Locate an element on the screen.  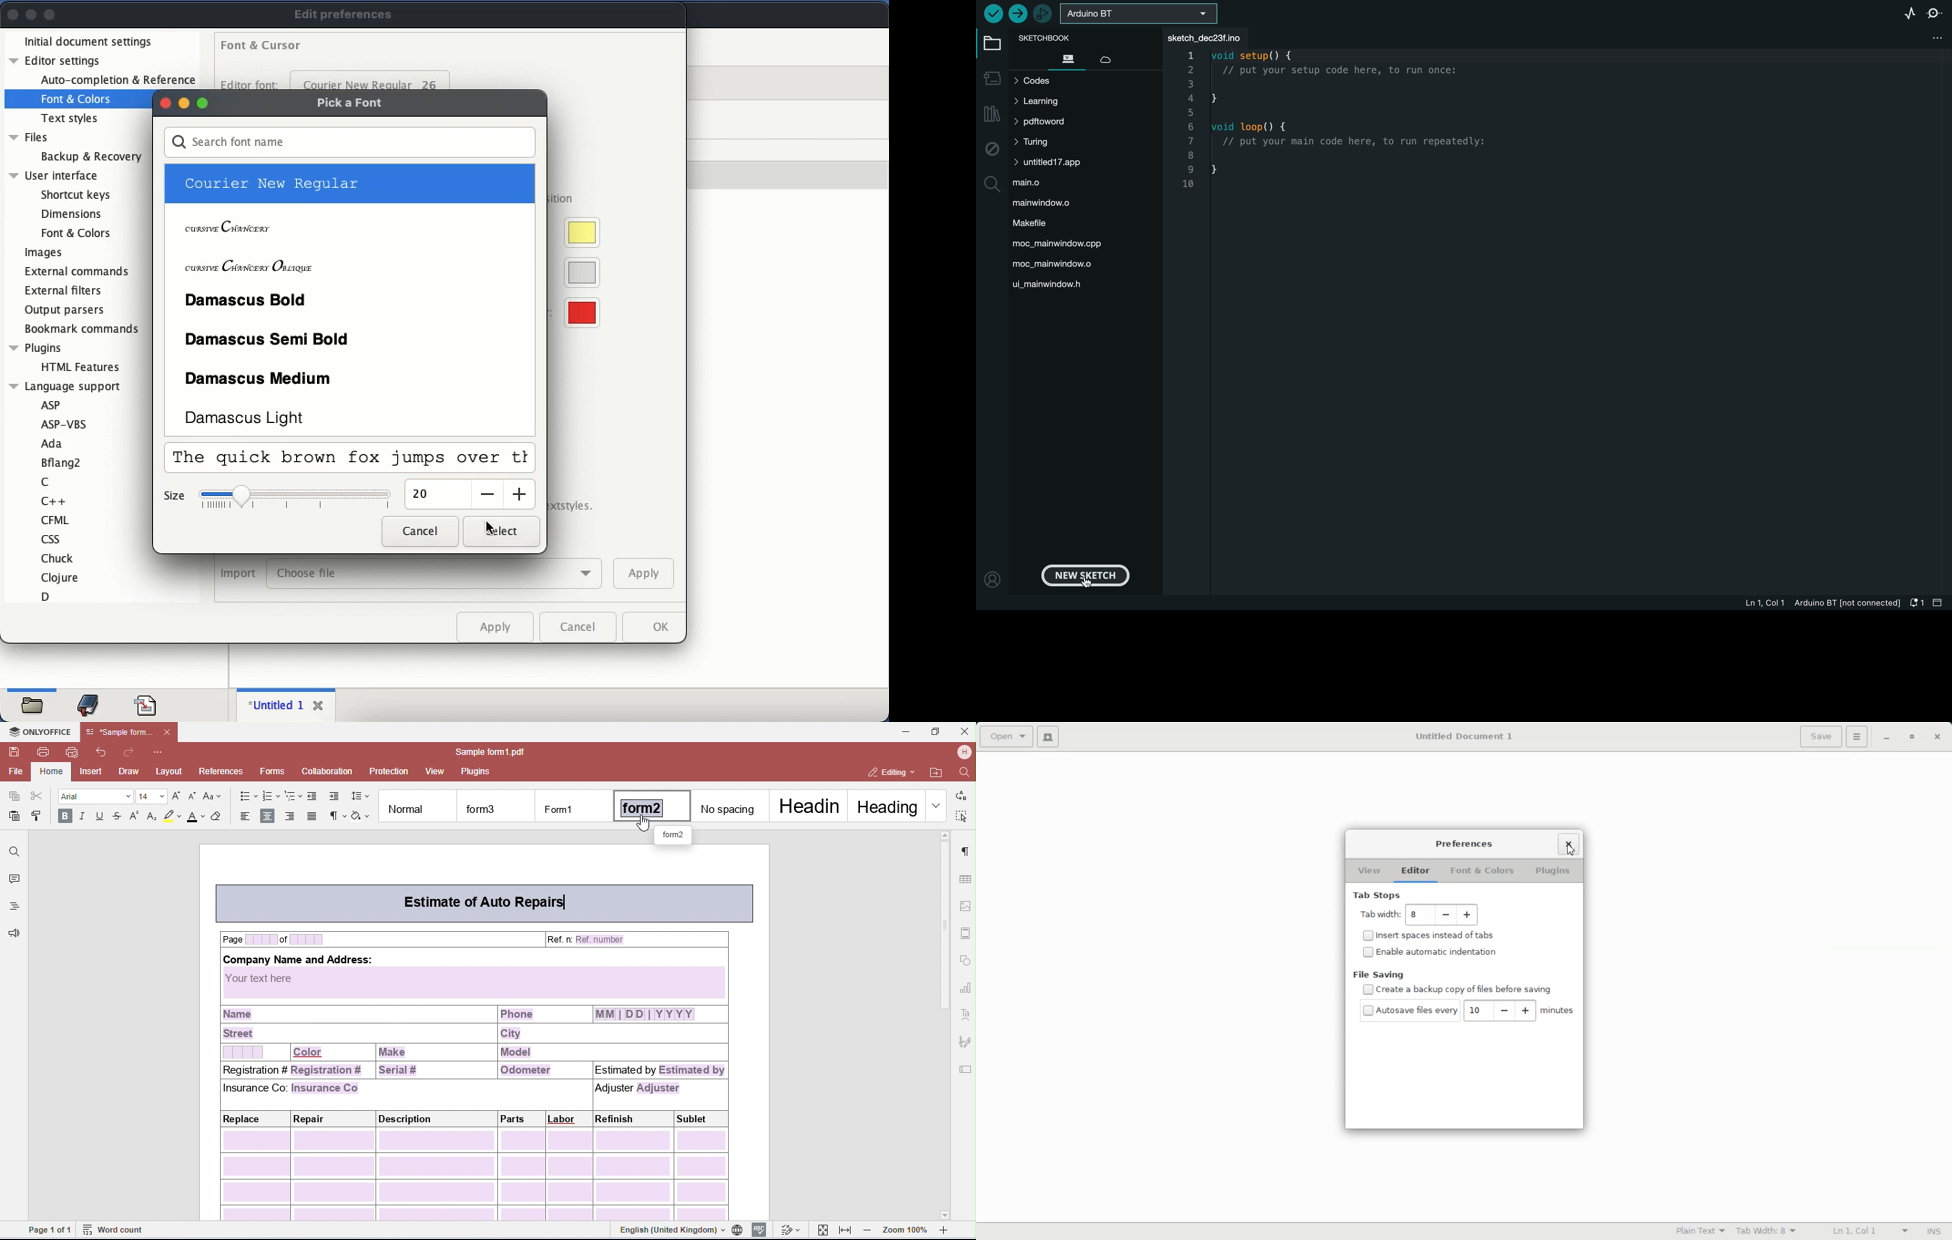
select is located at coordinates (499, 531).